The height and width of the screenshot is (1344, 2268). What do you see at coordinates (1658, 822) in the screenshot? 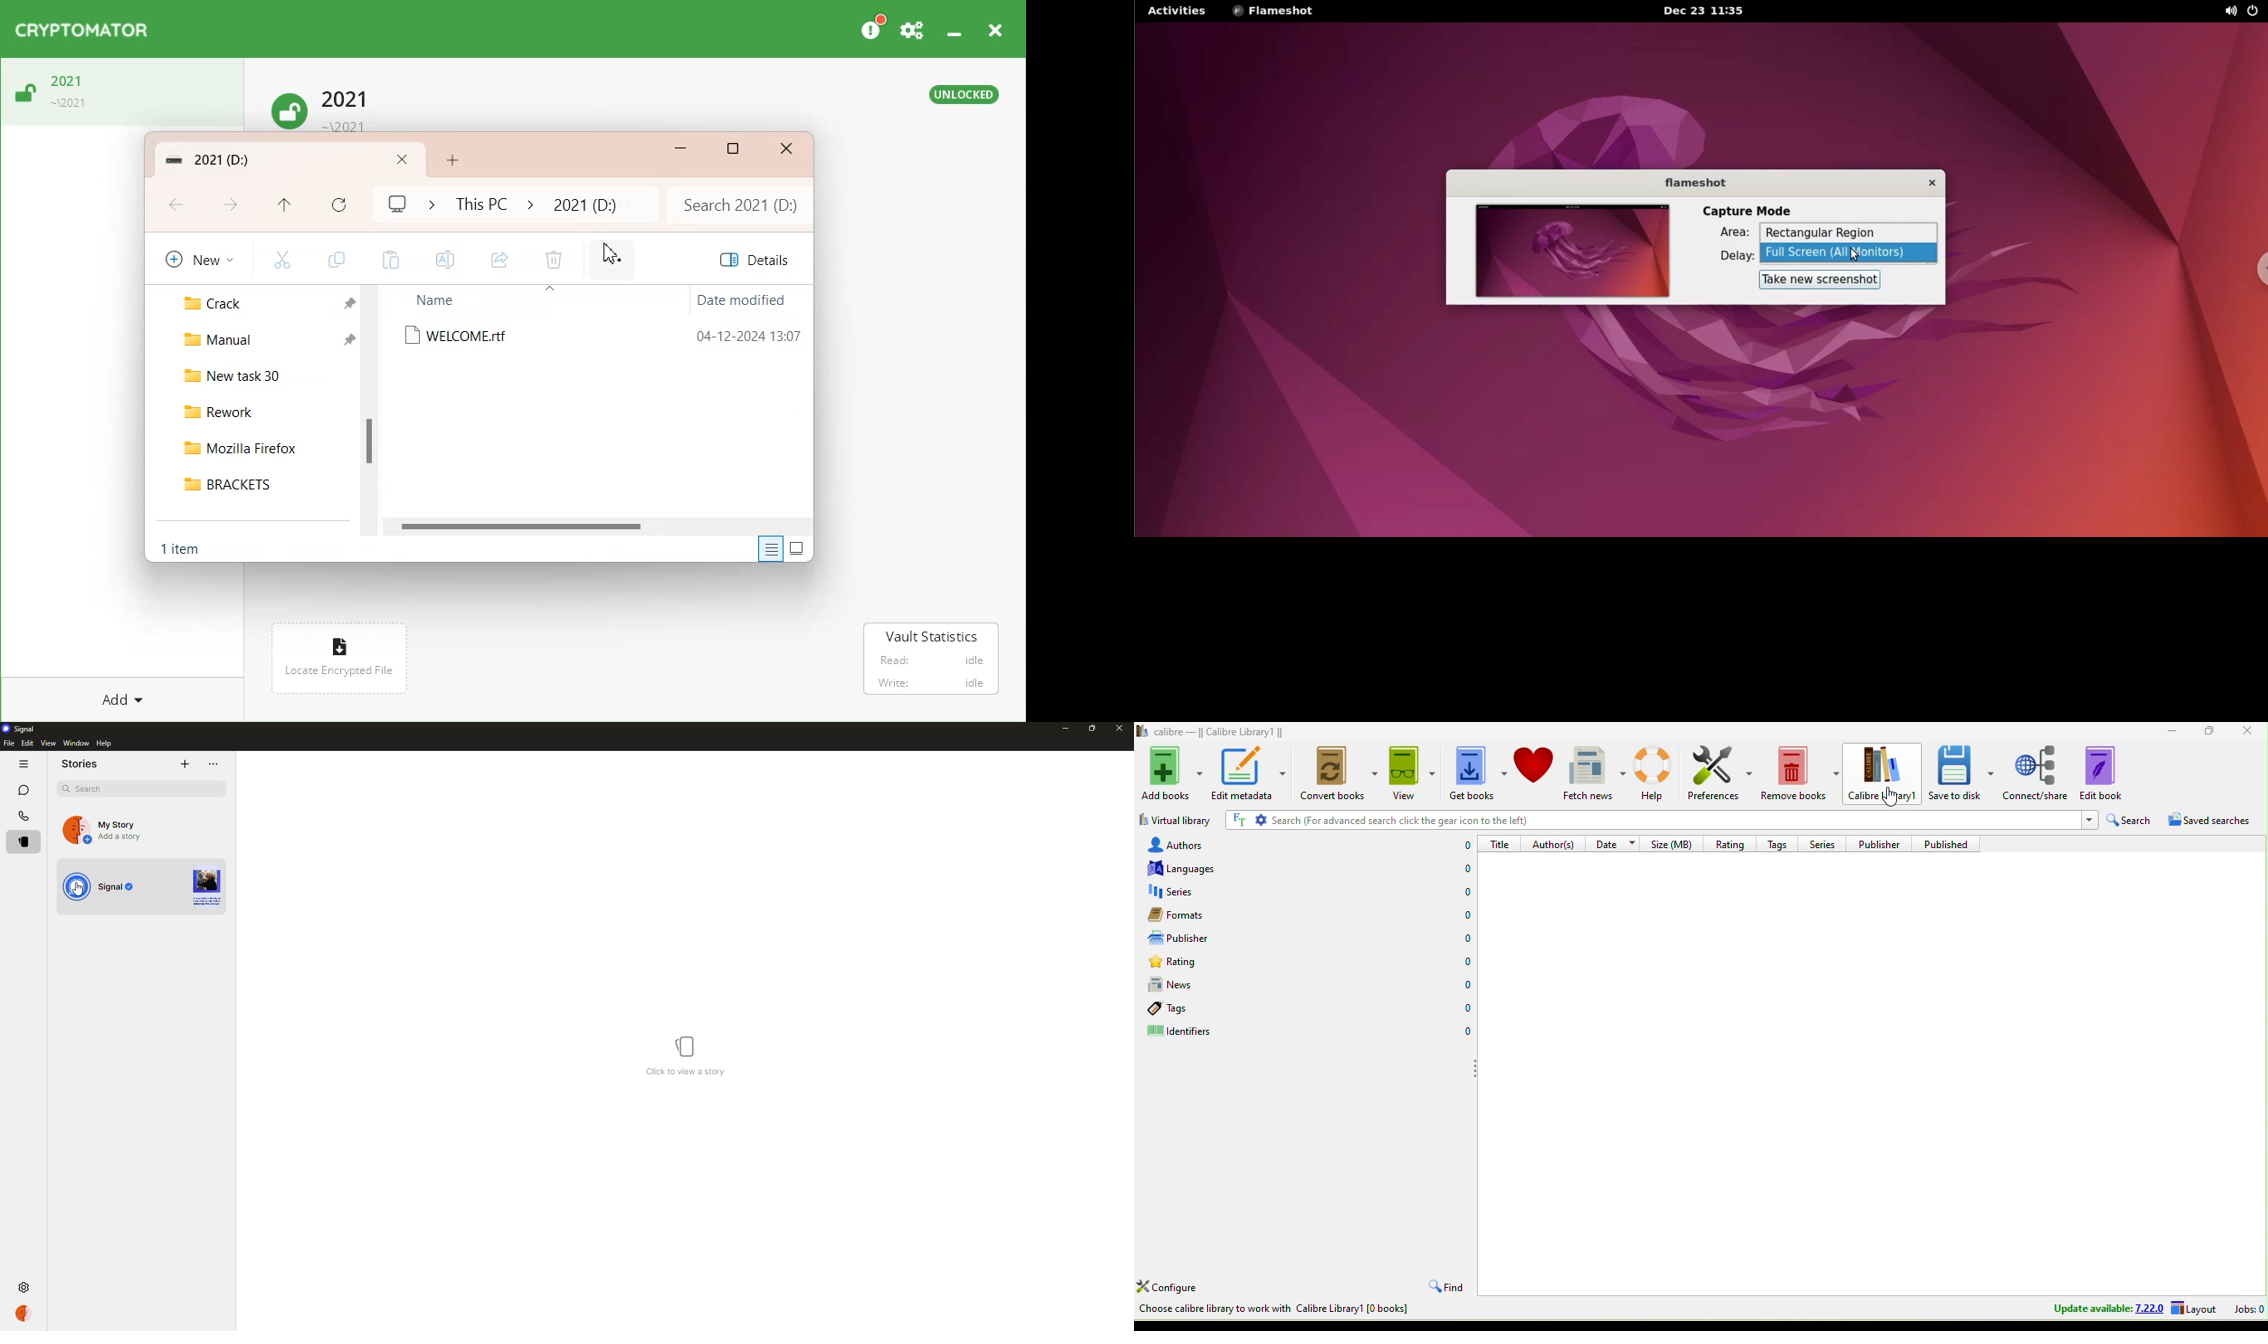
I see `search (for advanced search click the gear icon to the left` at bounding box center [1658, 822].